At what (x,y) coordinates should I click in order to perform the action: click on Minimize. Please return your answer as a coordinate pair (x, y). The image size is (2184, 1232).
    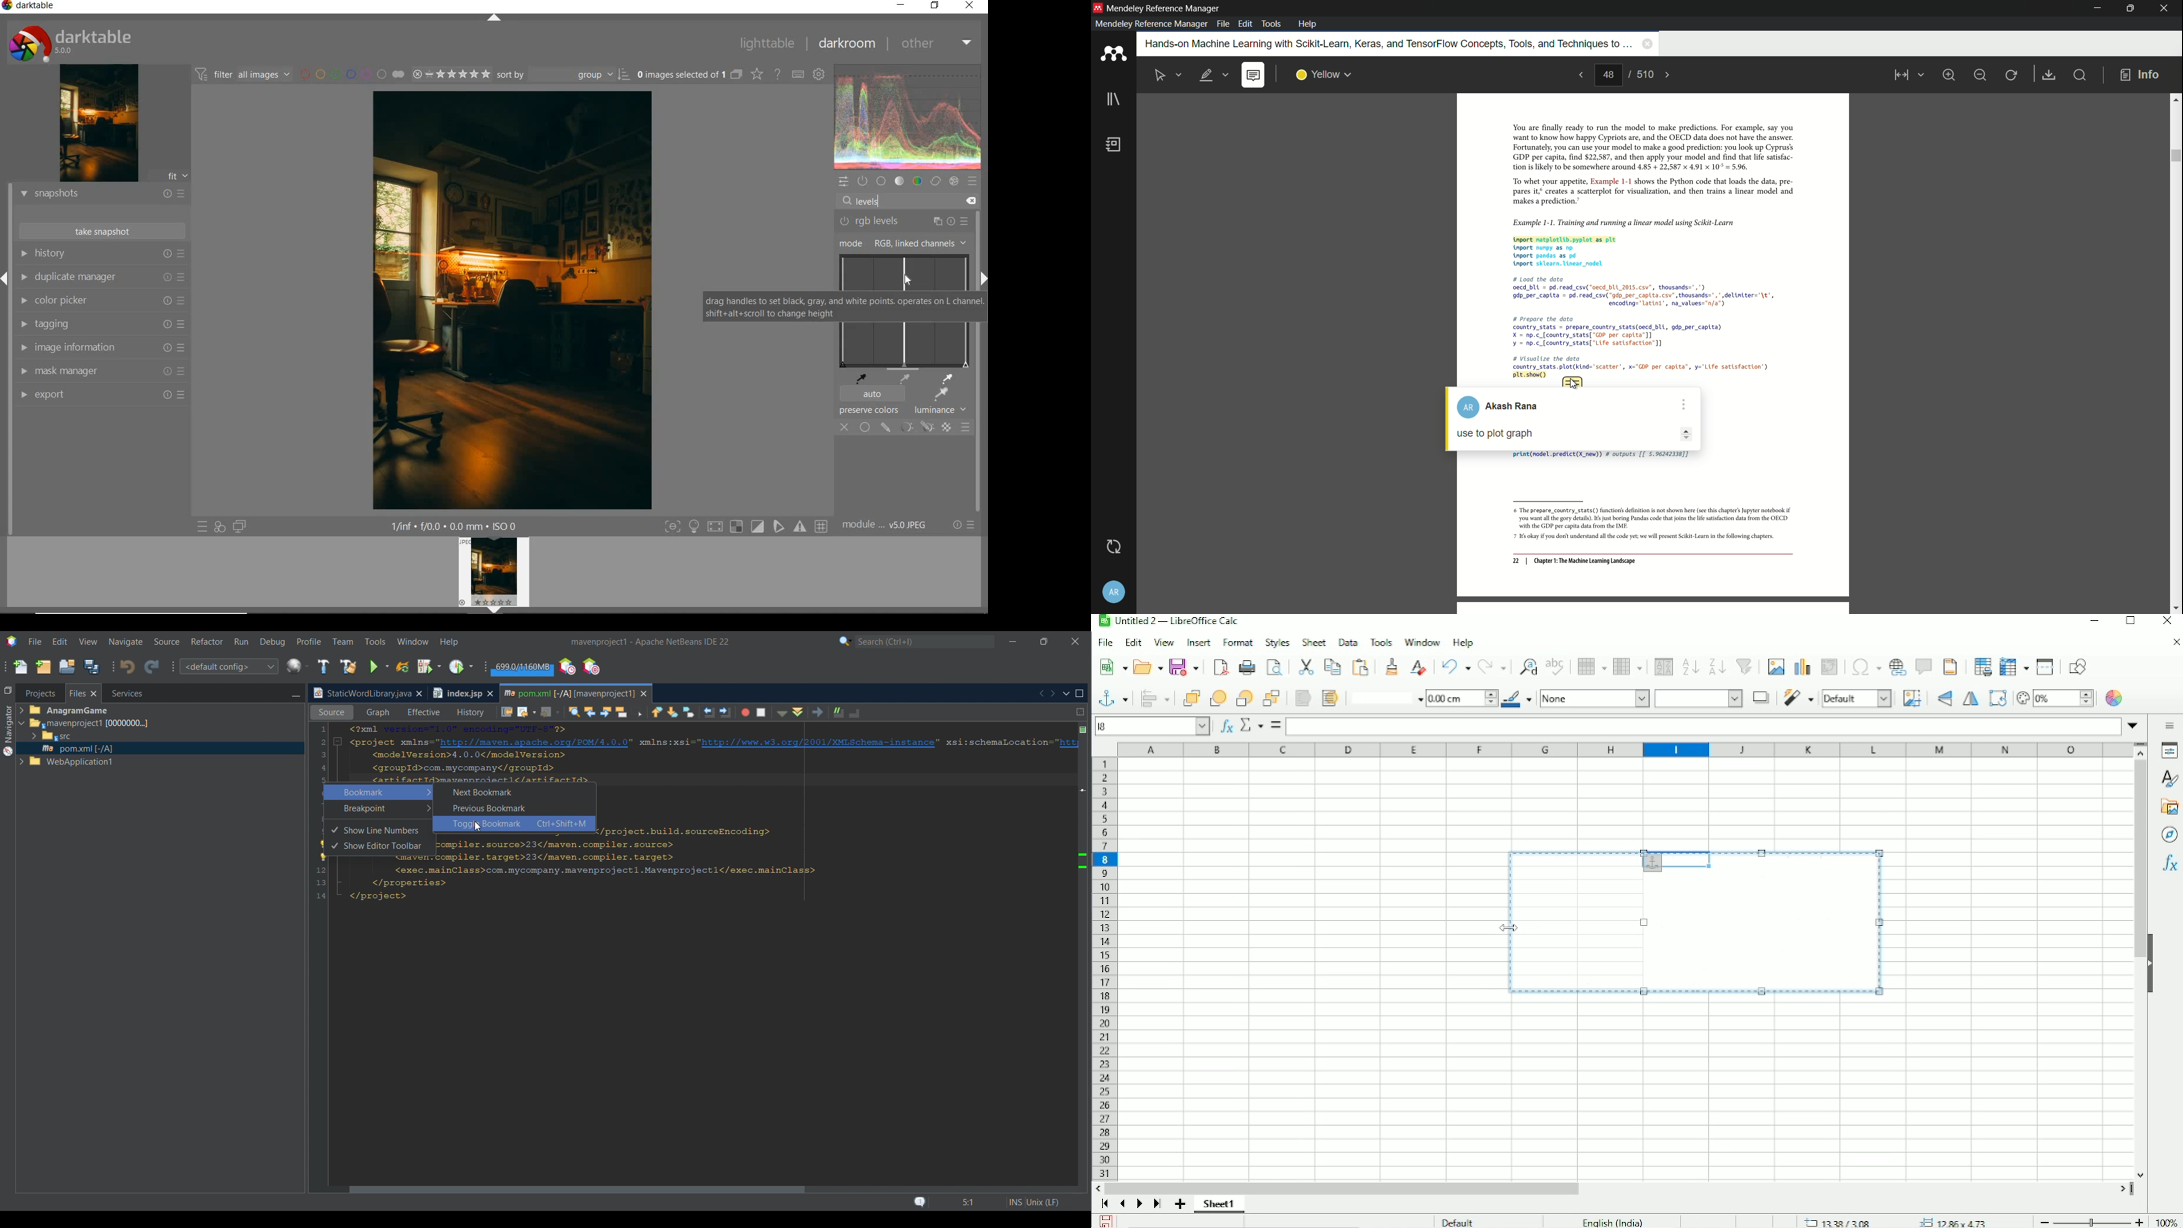
    Looking at the image, I should click on (2092, 622).